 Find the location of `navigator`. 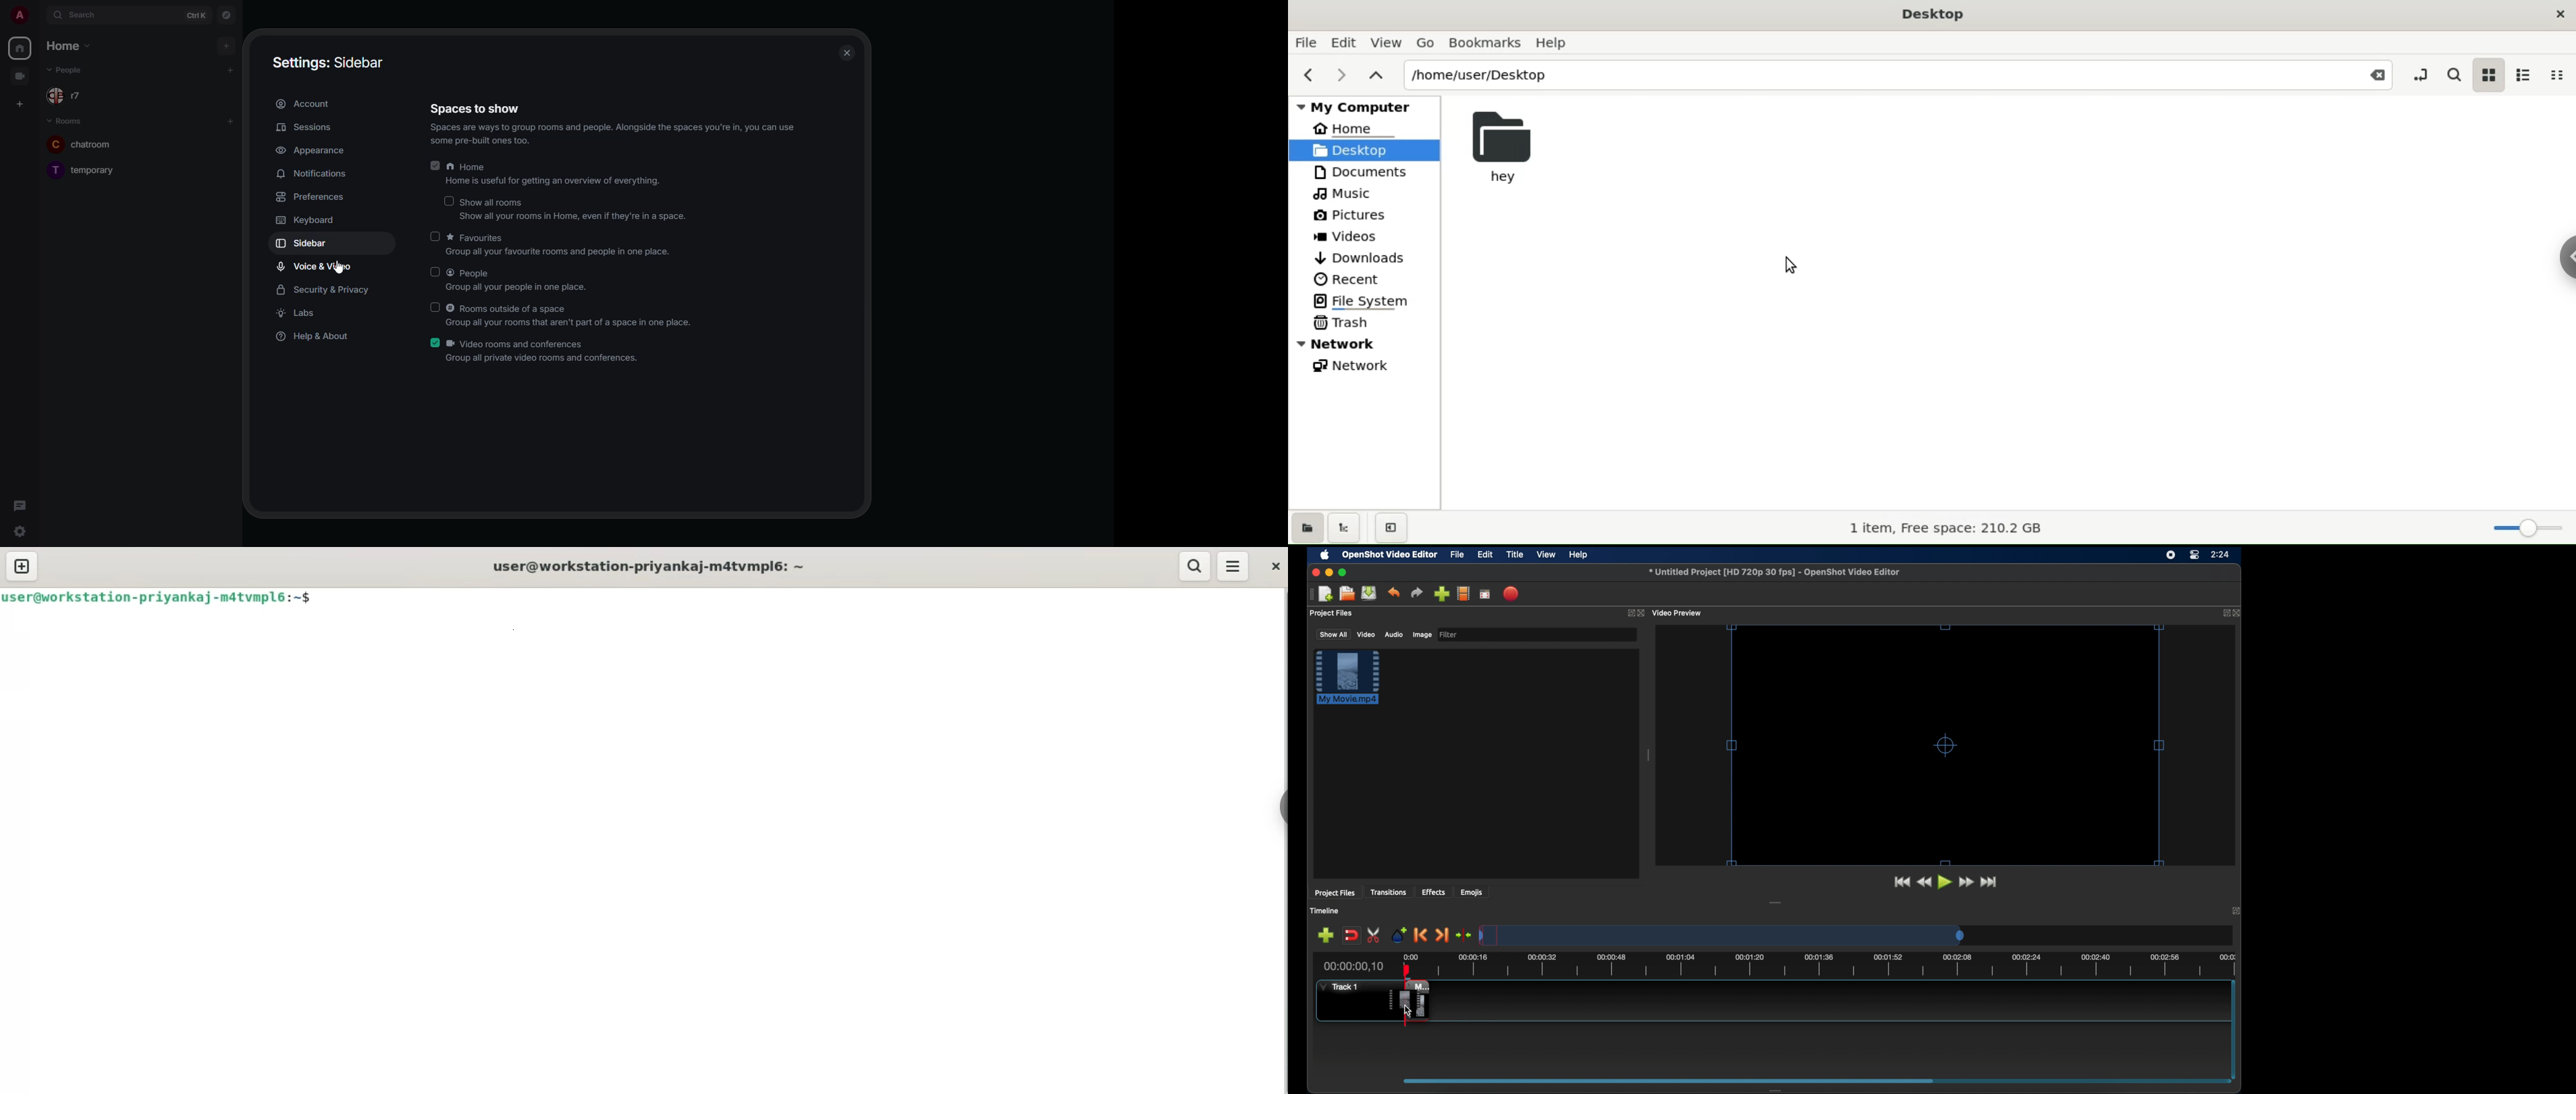

navigator is located at coordinates (228, 14).